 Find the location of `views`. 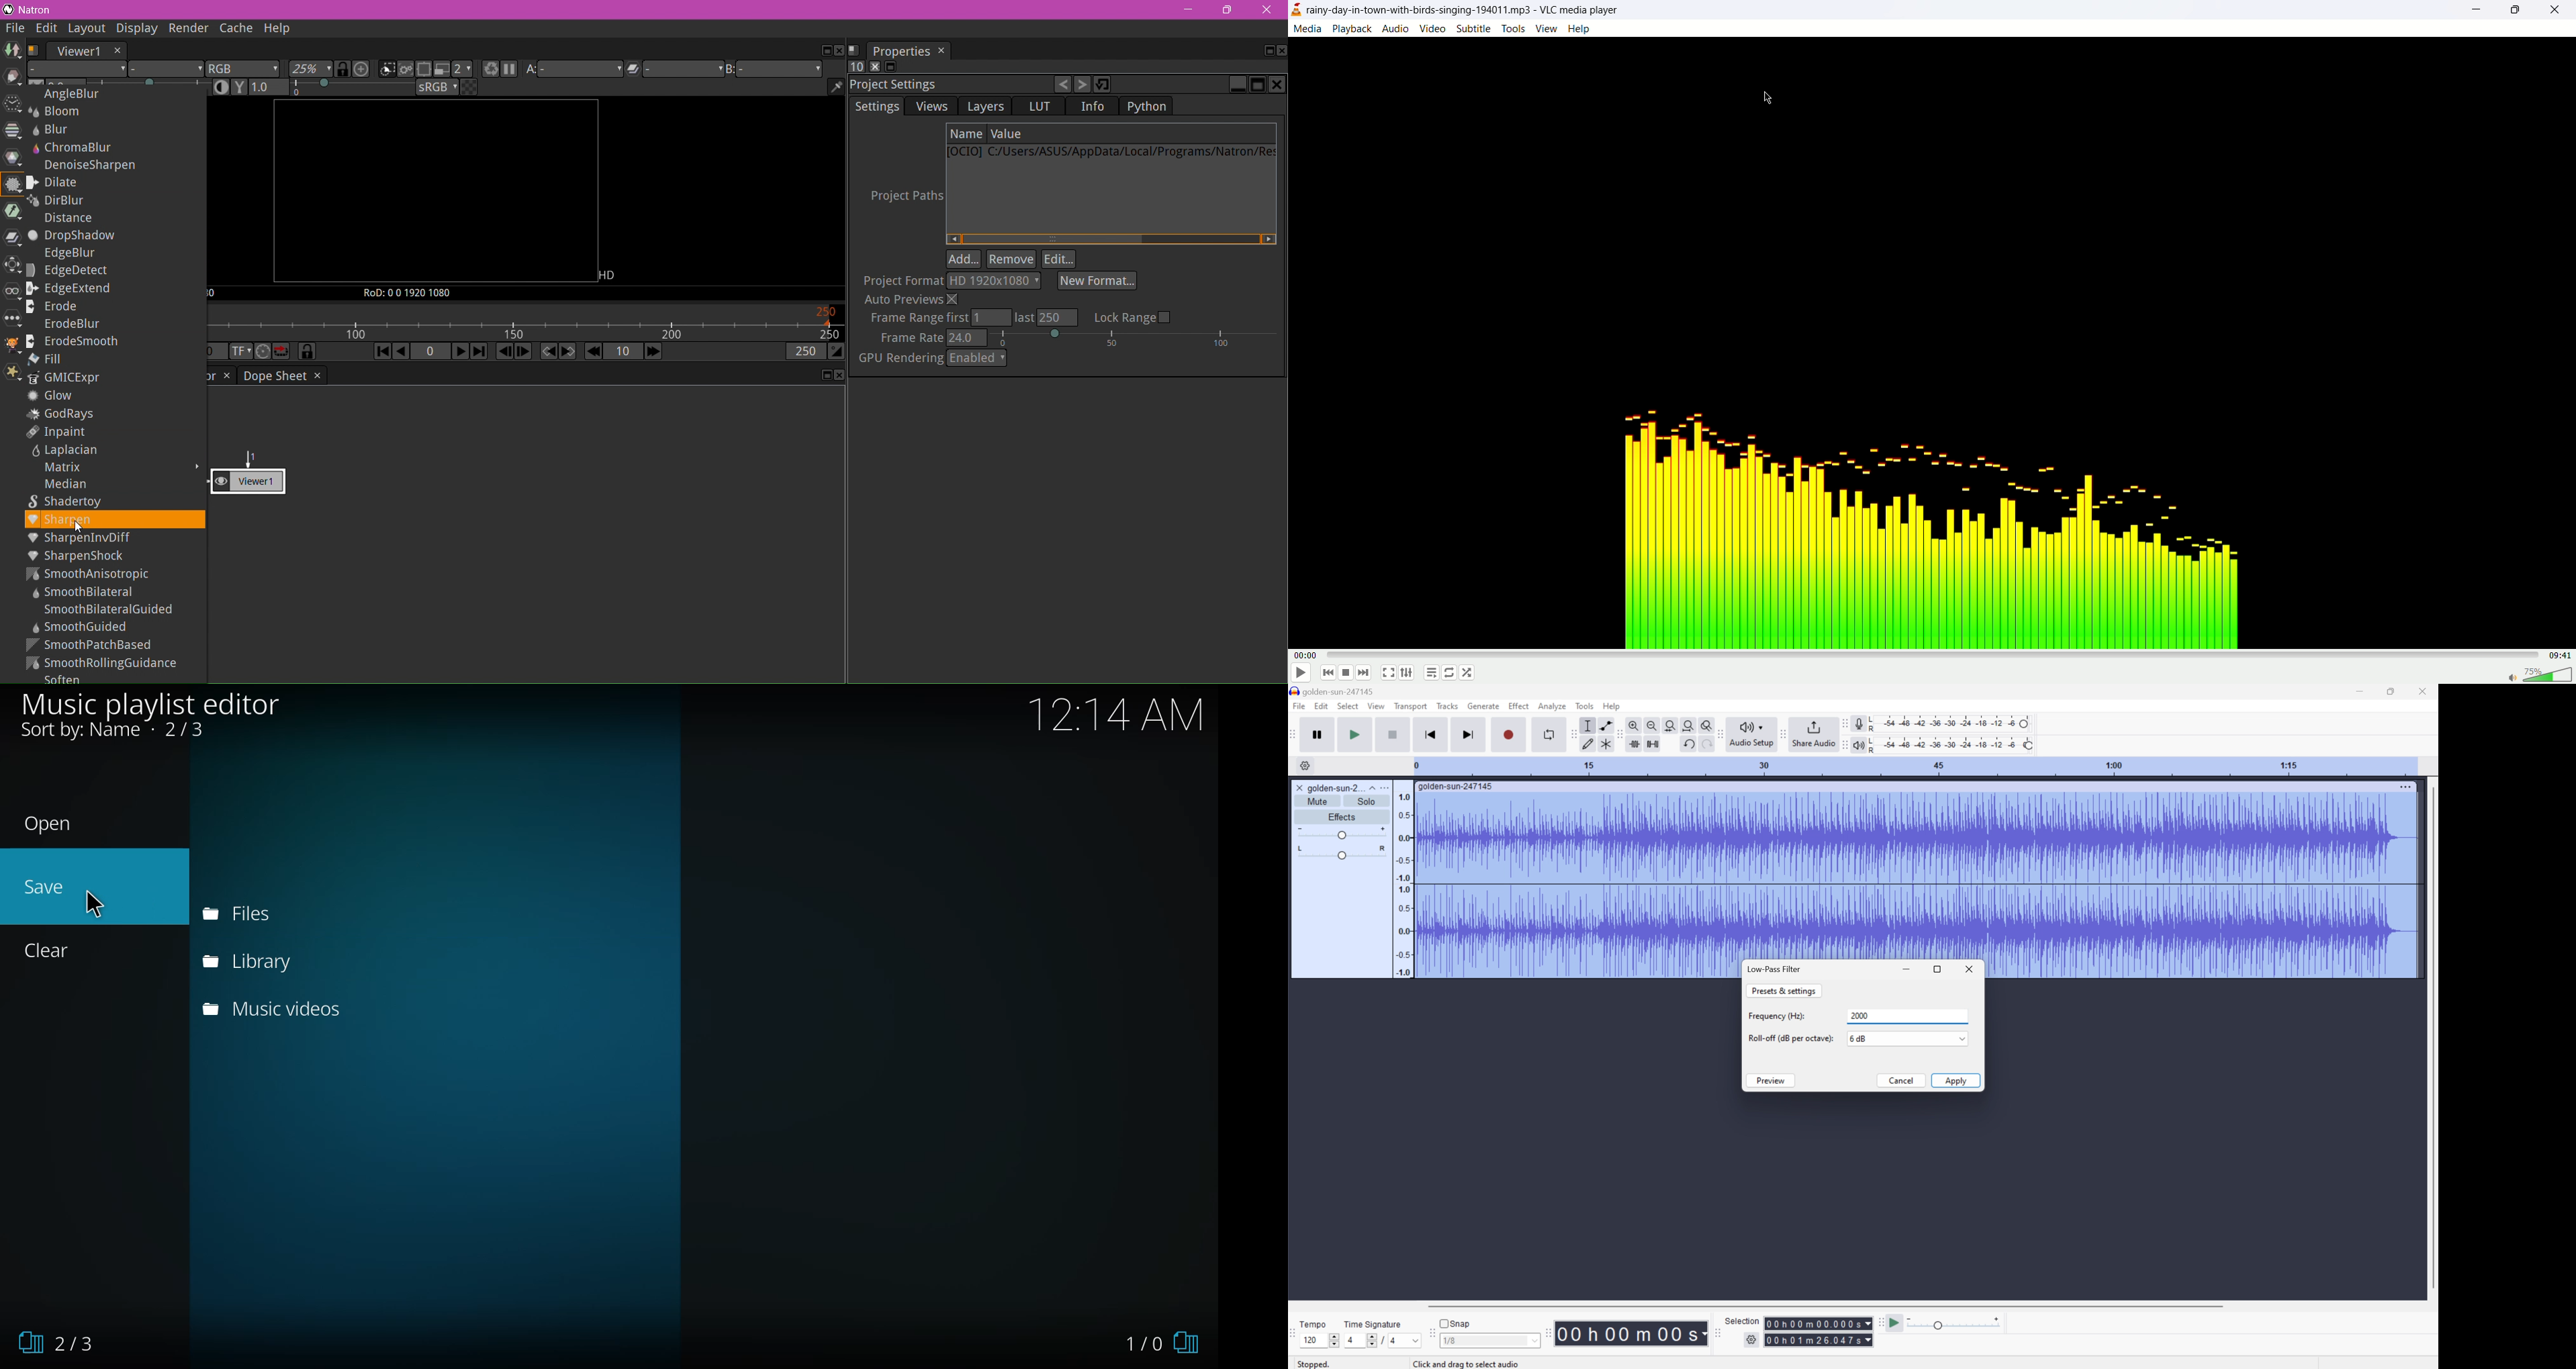

views is located at coordinates (1546, 28).